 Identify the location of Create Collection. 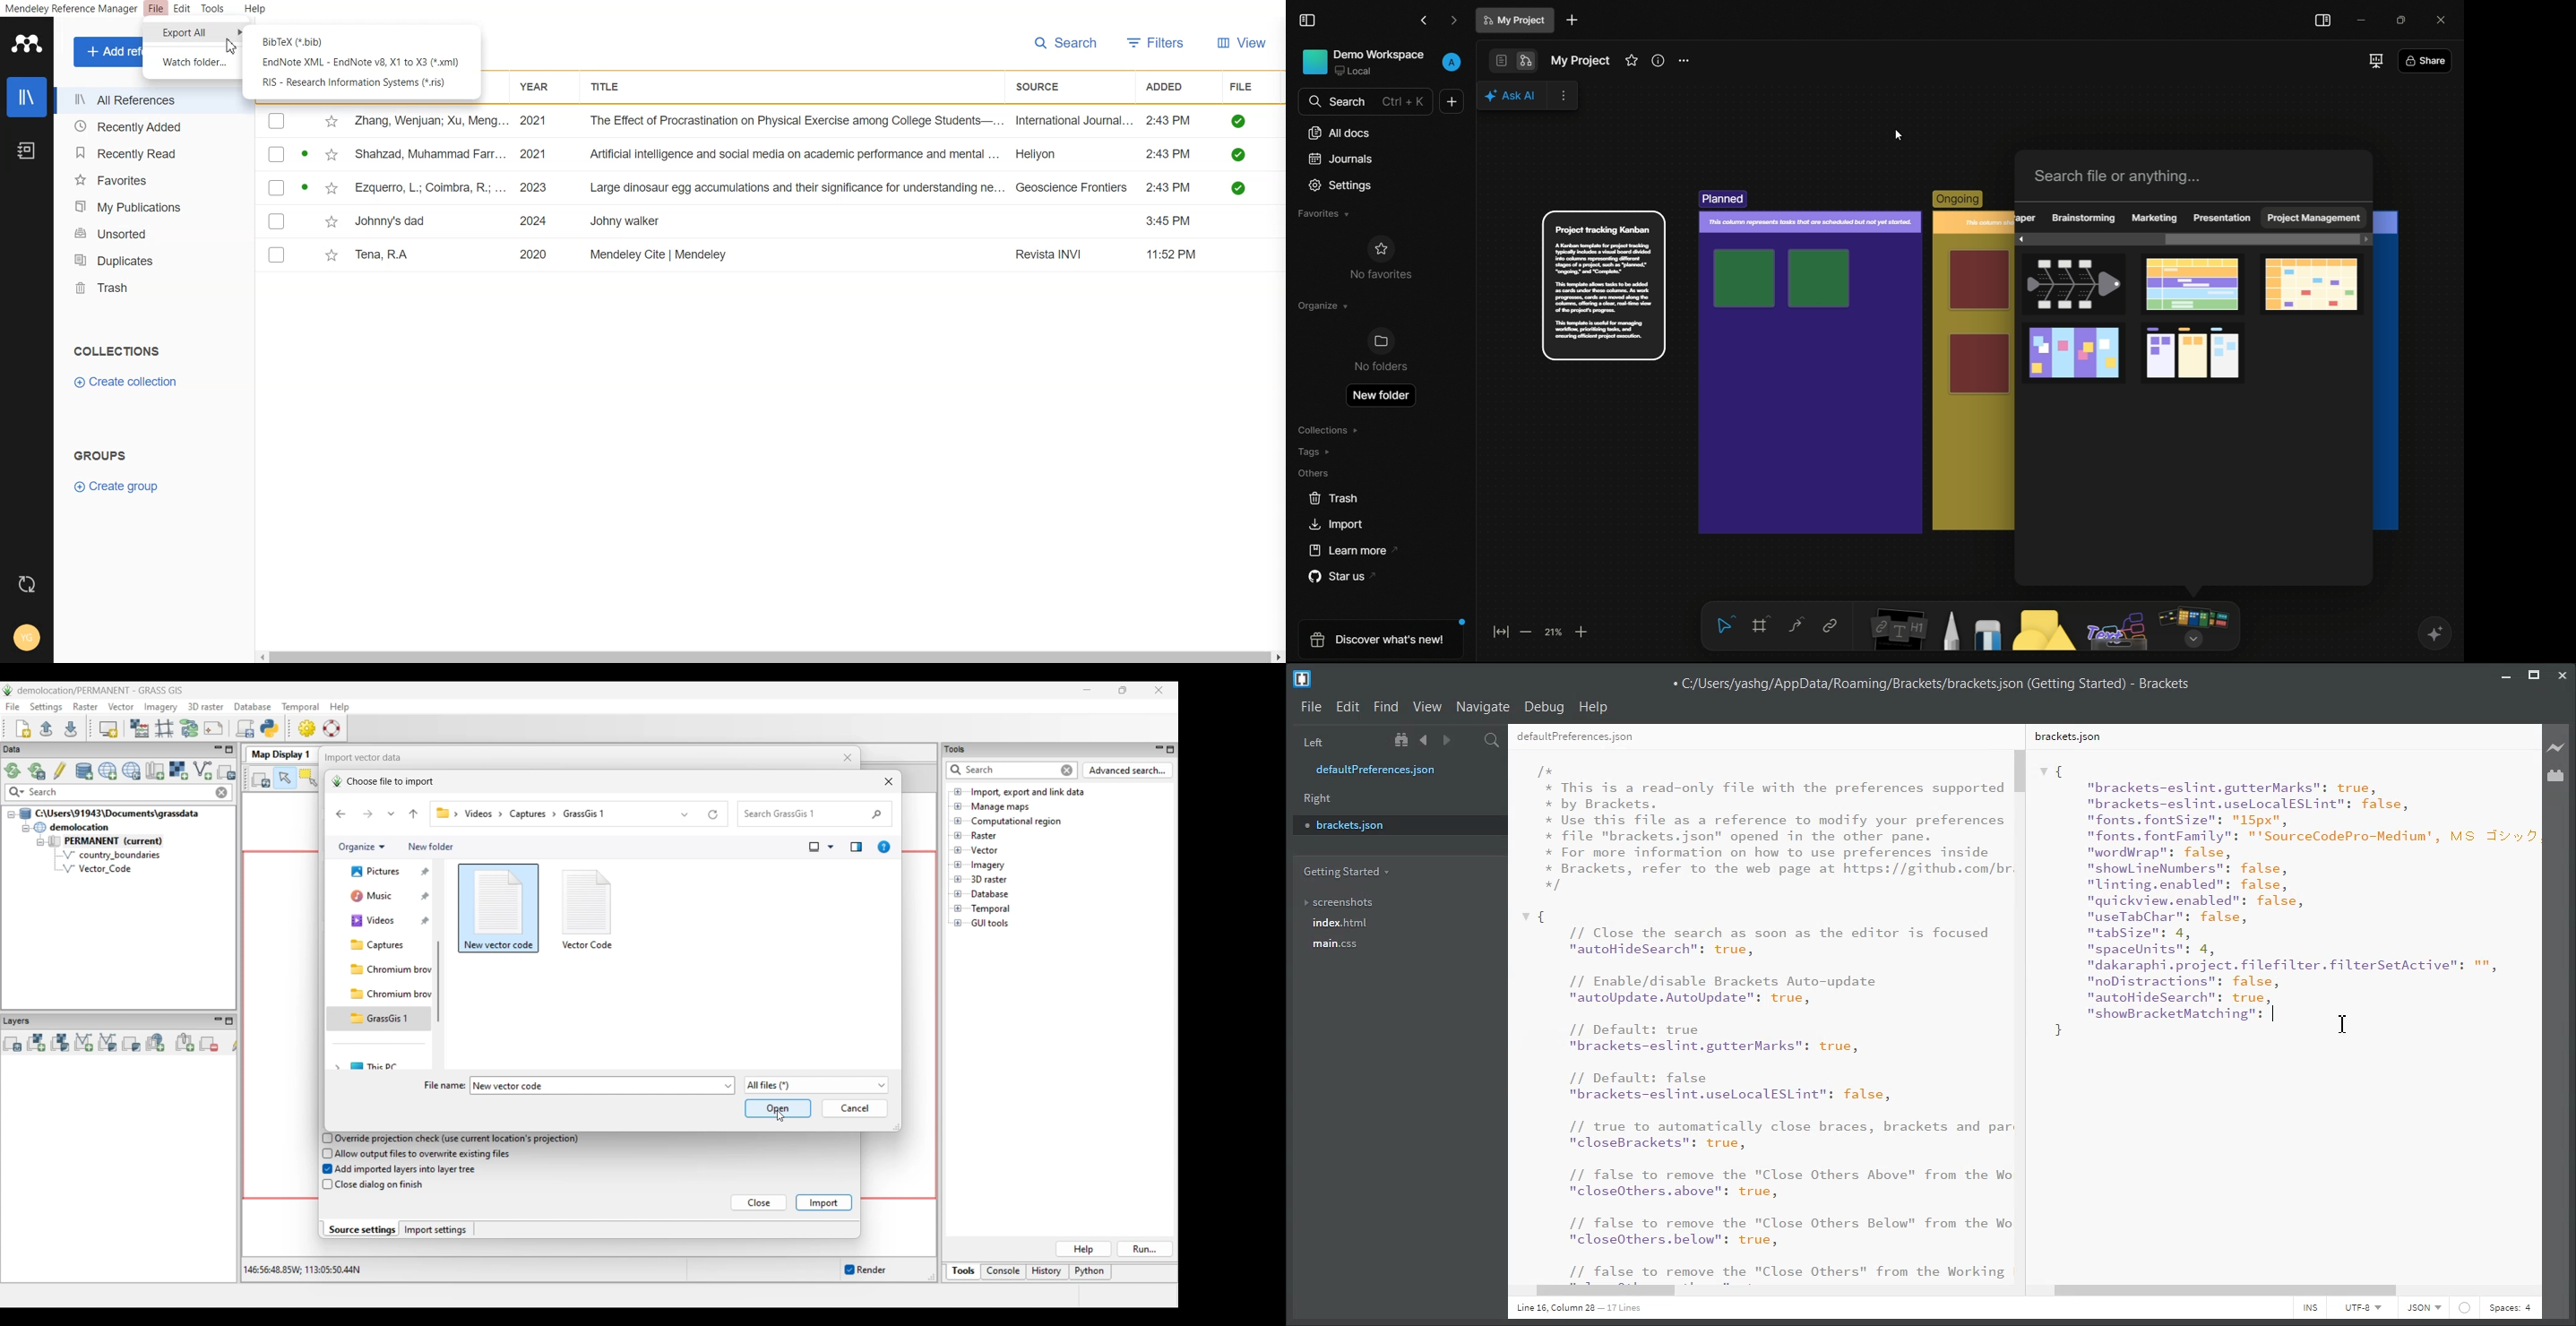
(127, 382).